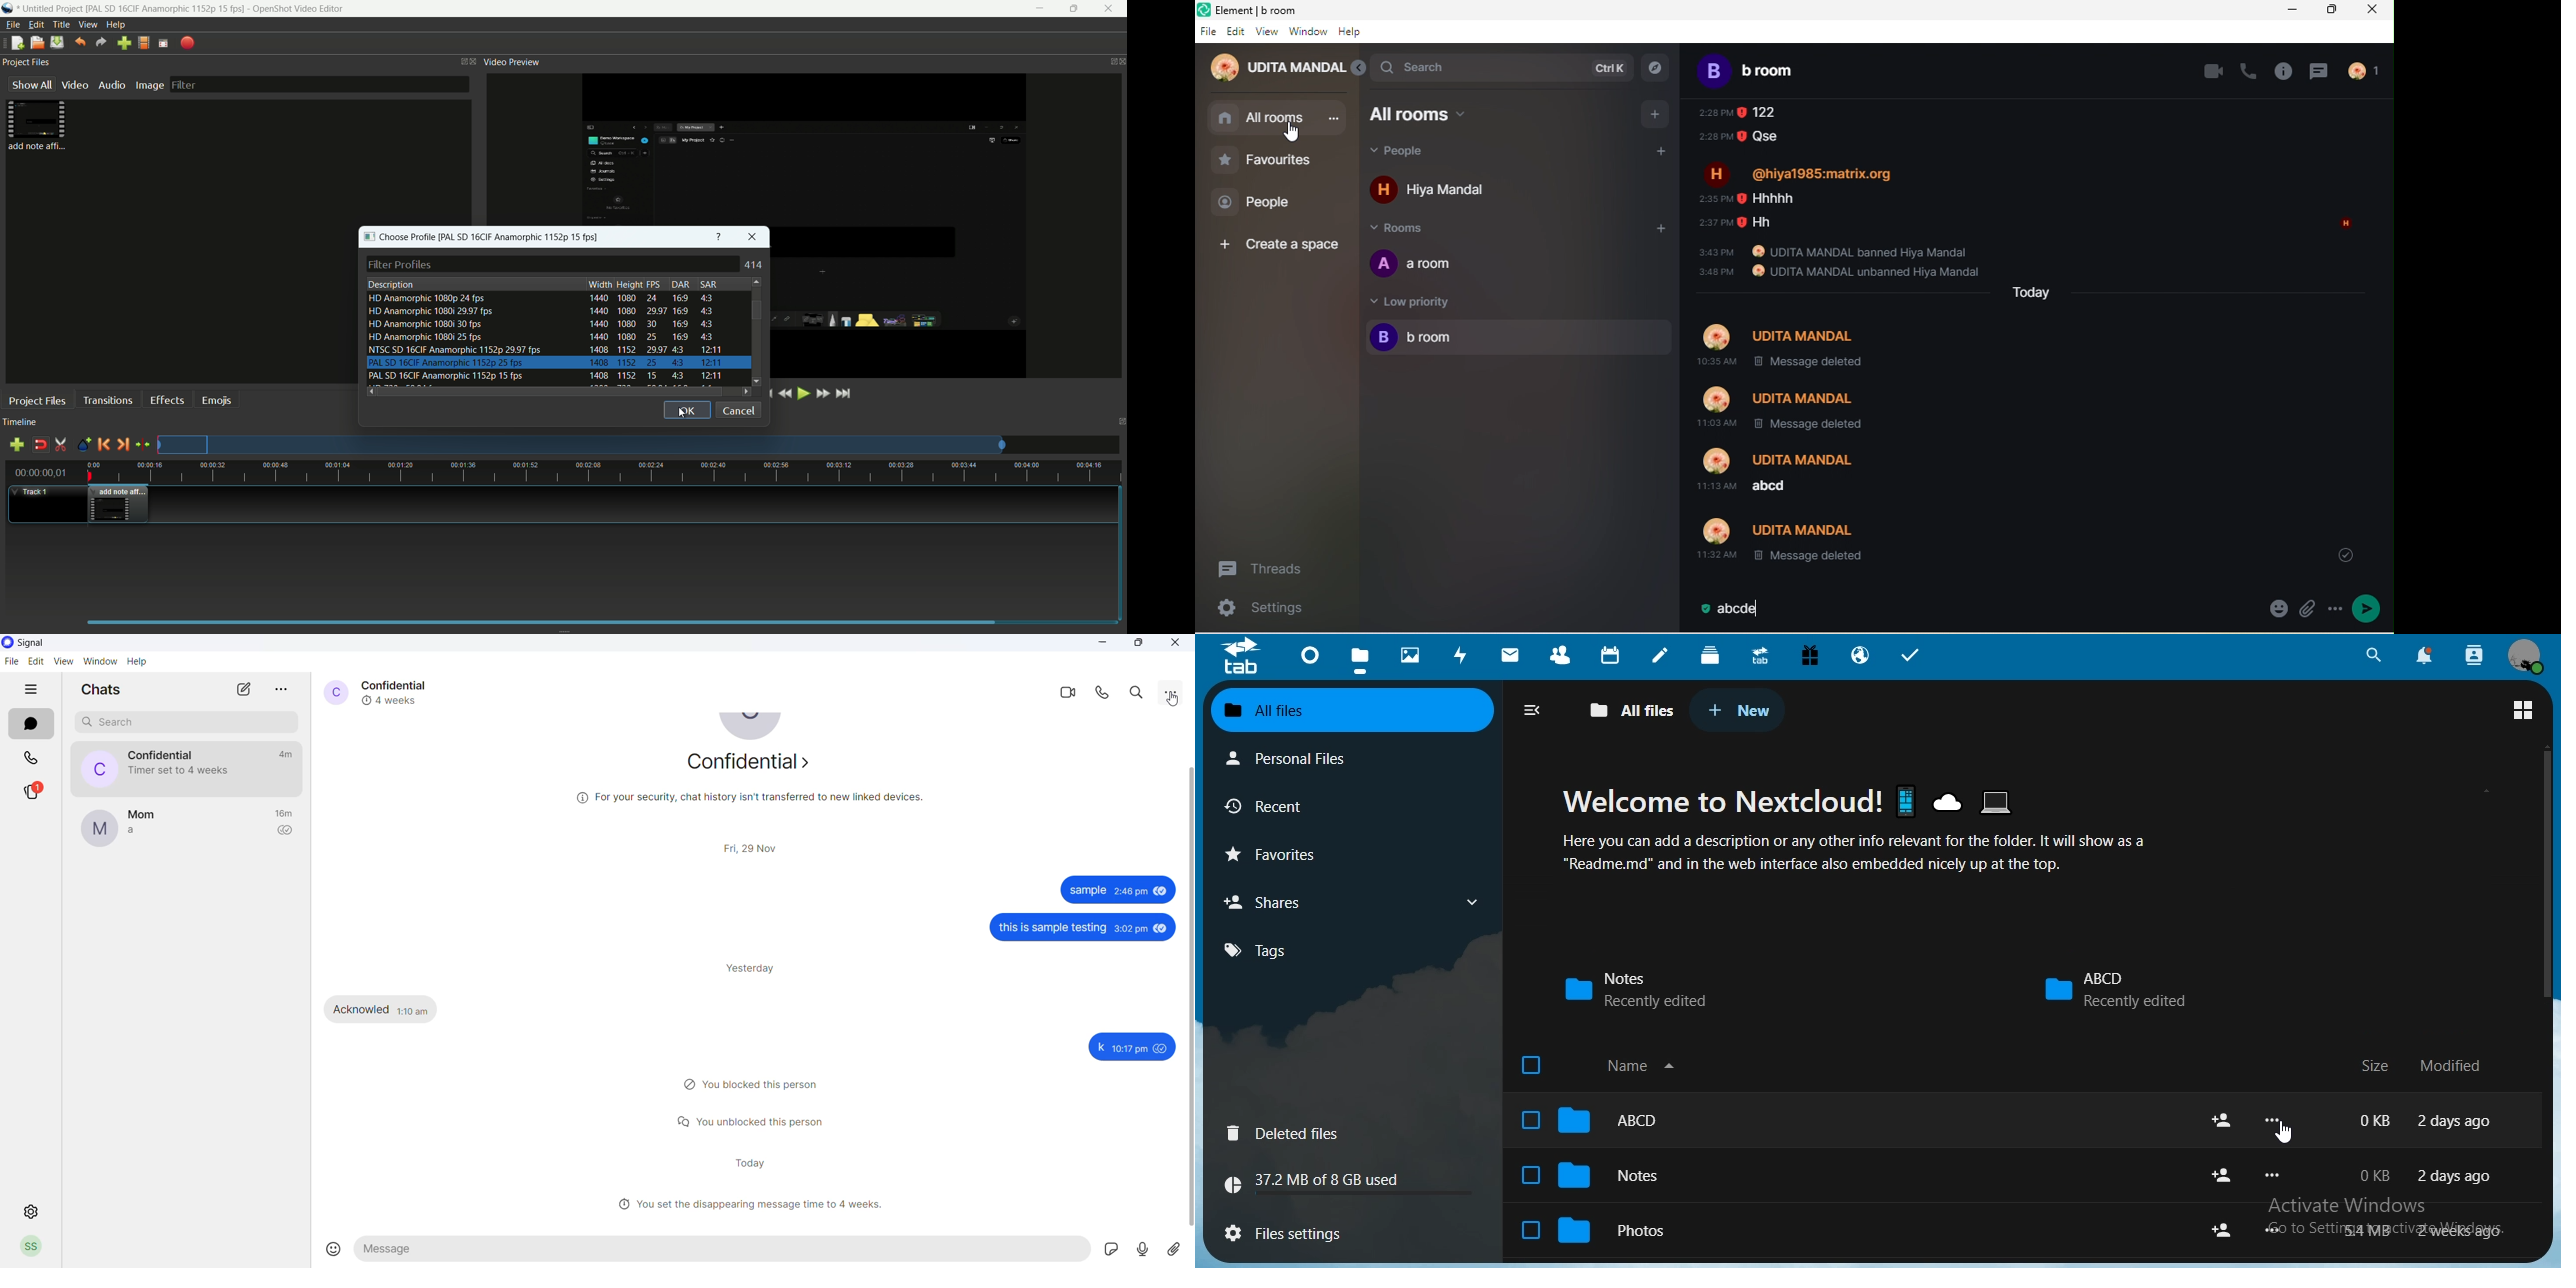  What do you see at coordinates (1237, 32) in the screenshot?
I see `edit` at bounding box center [1237, 32].